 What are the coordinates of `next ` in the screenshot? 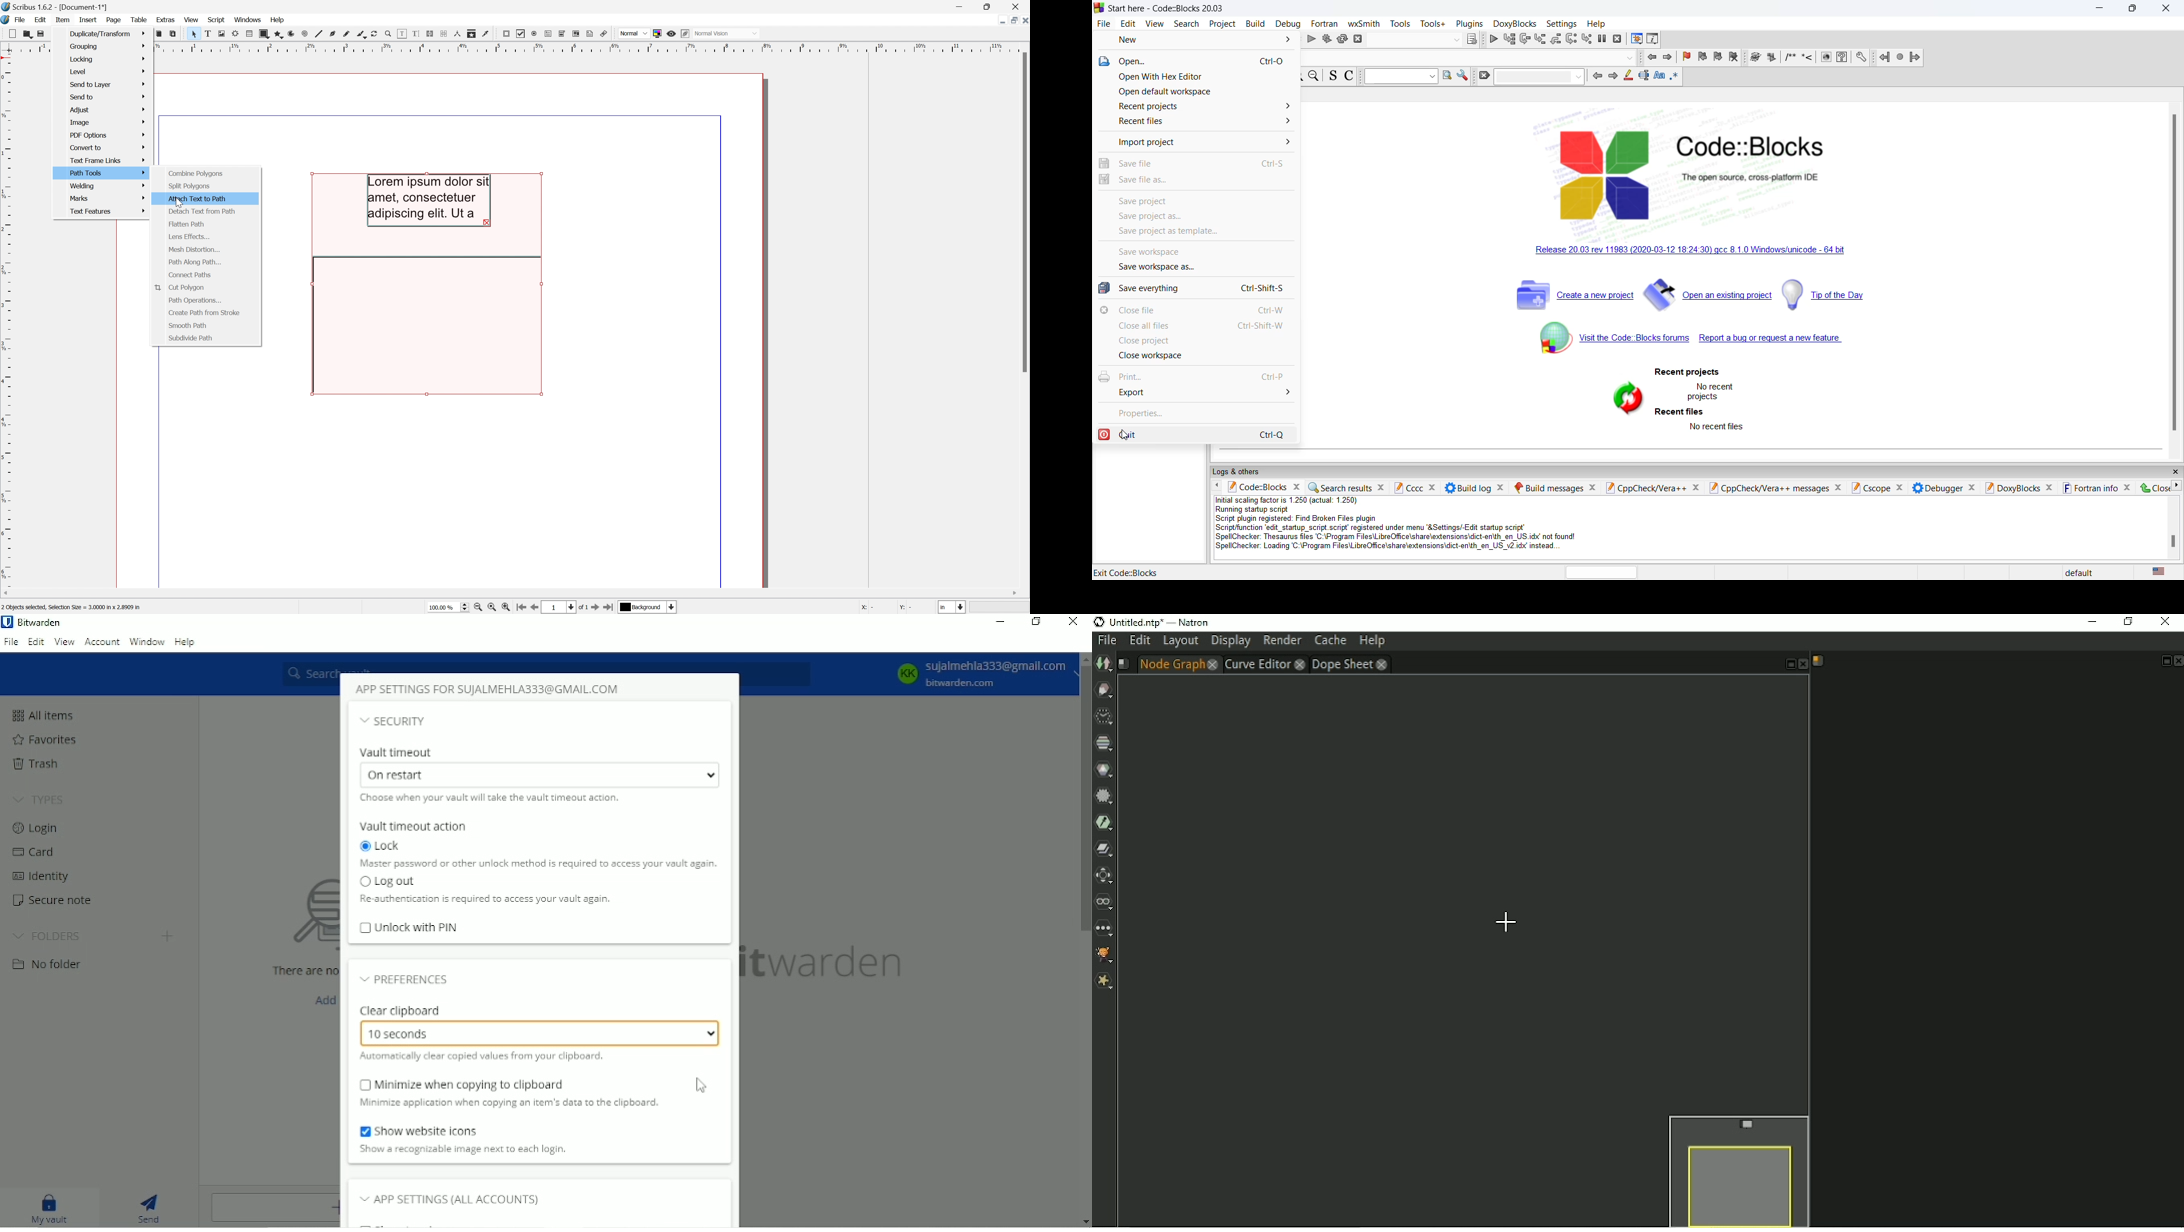 It's located at (1667, 60).